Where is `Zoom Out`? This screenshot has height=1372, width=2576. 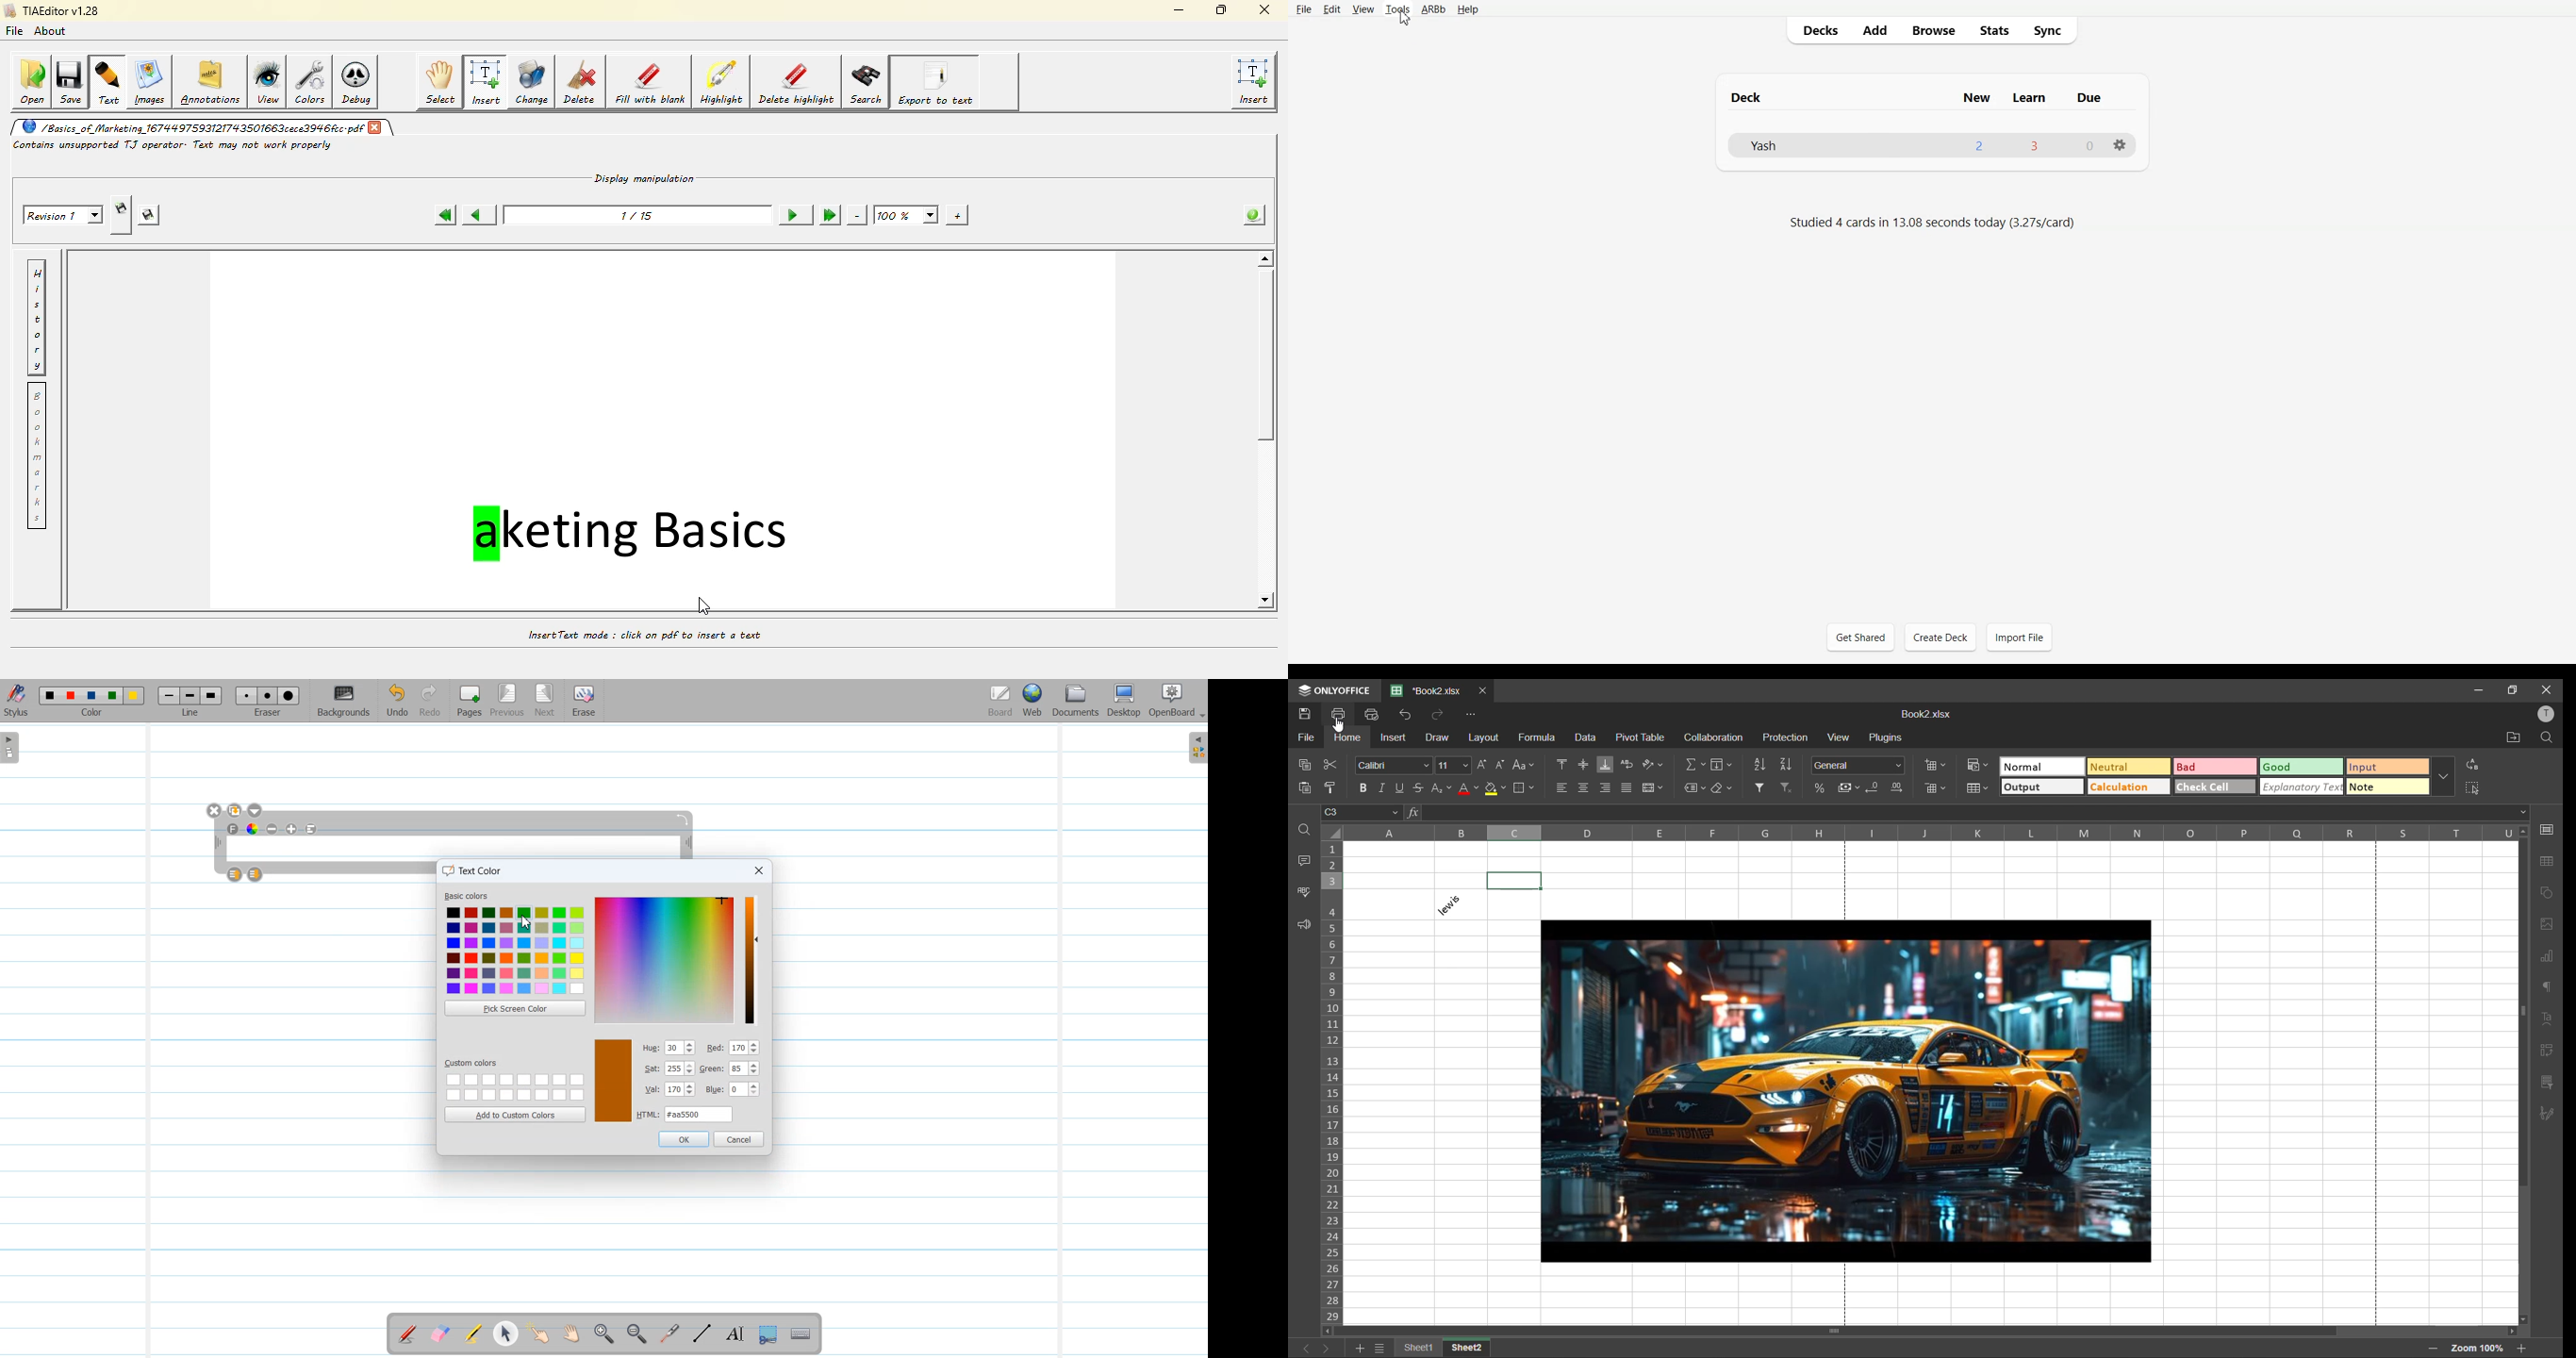 Zoom Out is located at coordinates (634, 1335).